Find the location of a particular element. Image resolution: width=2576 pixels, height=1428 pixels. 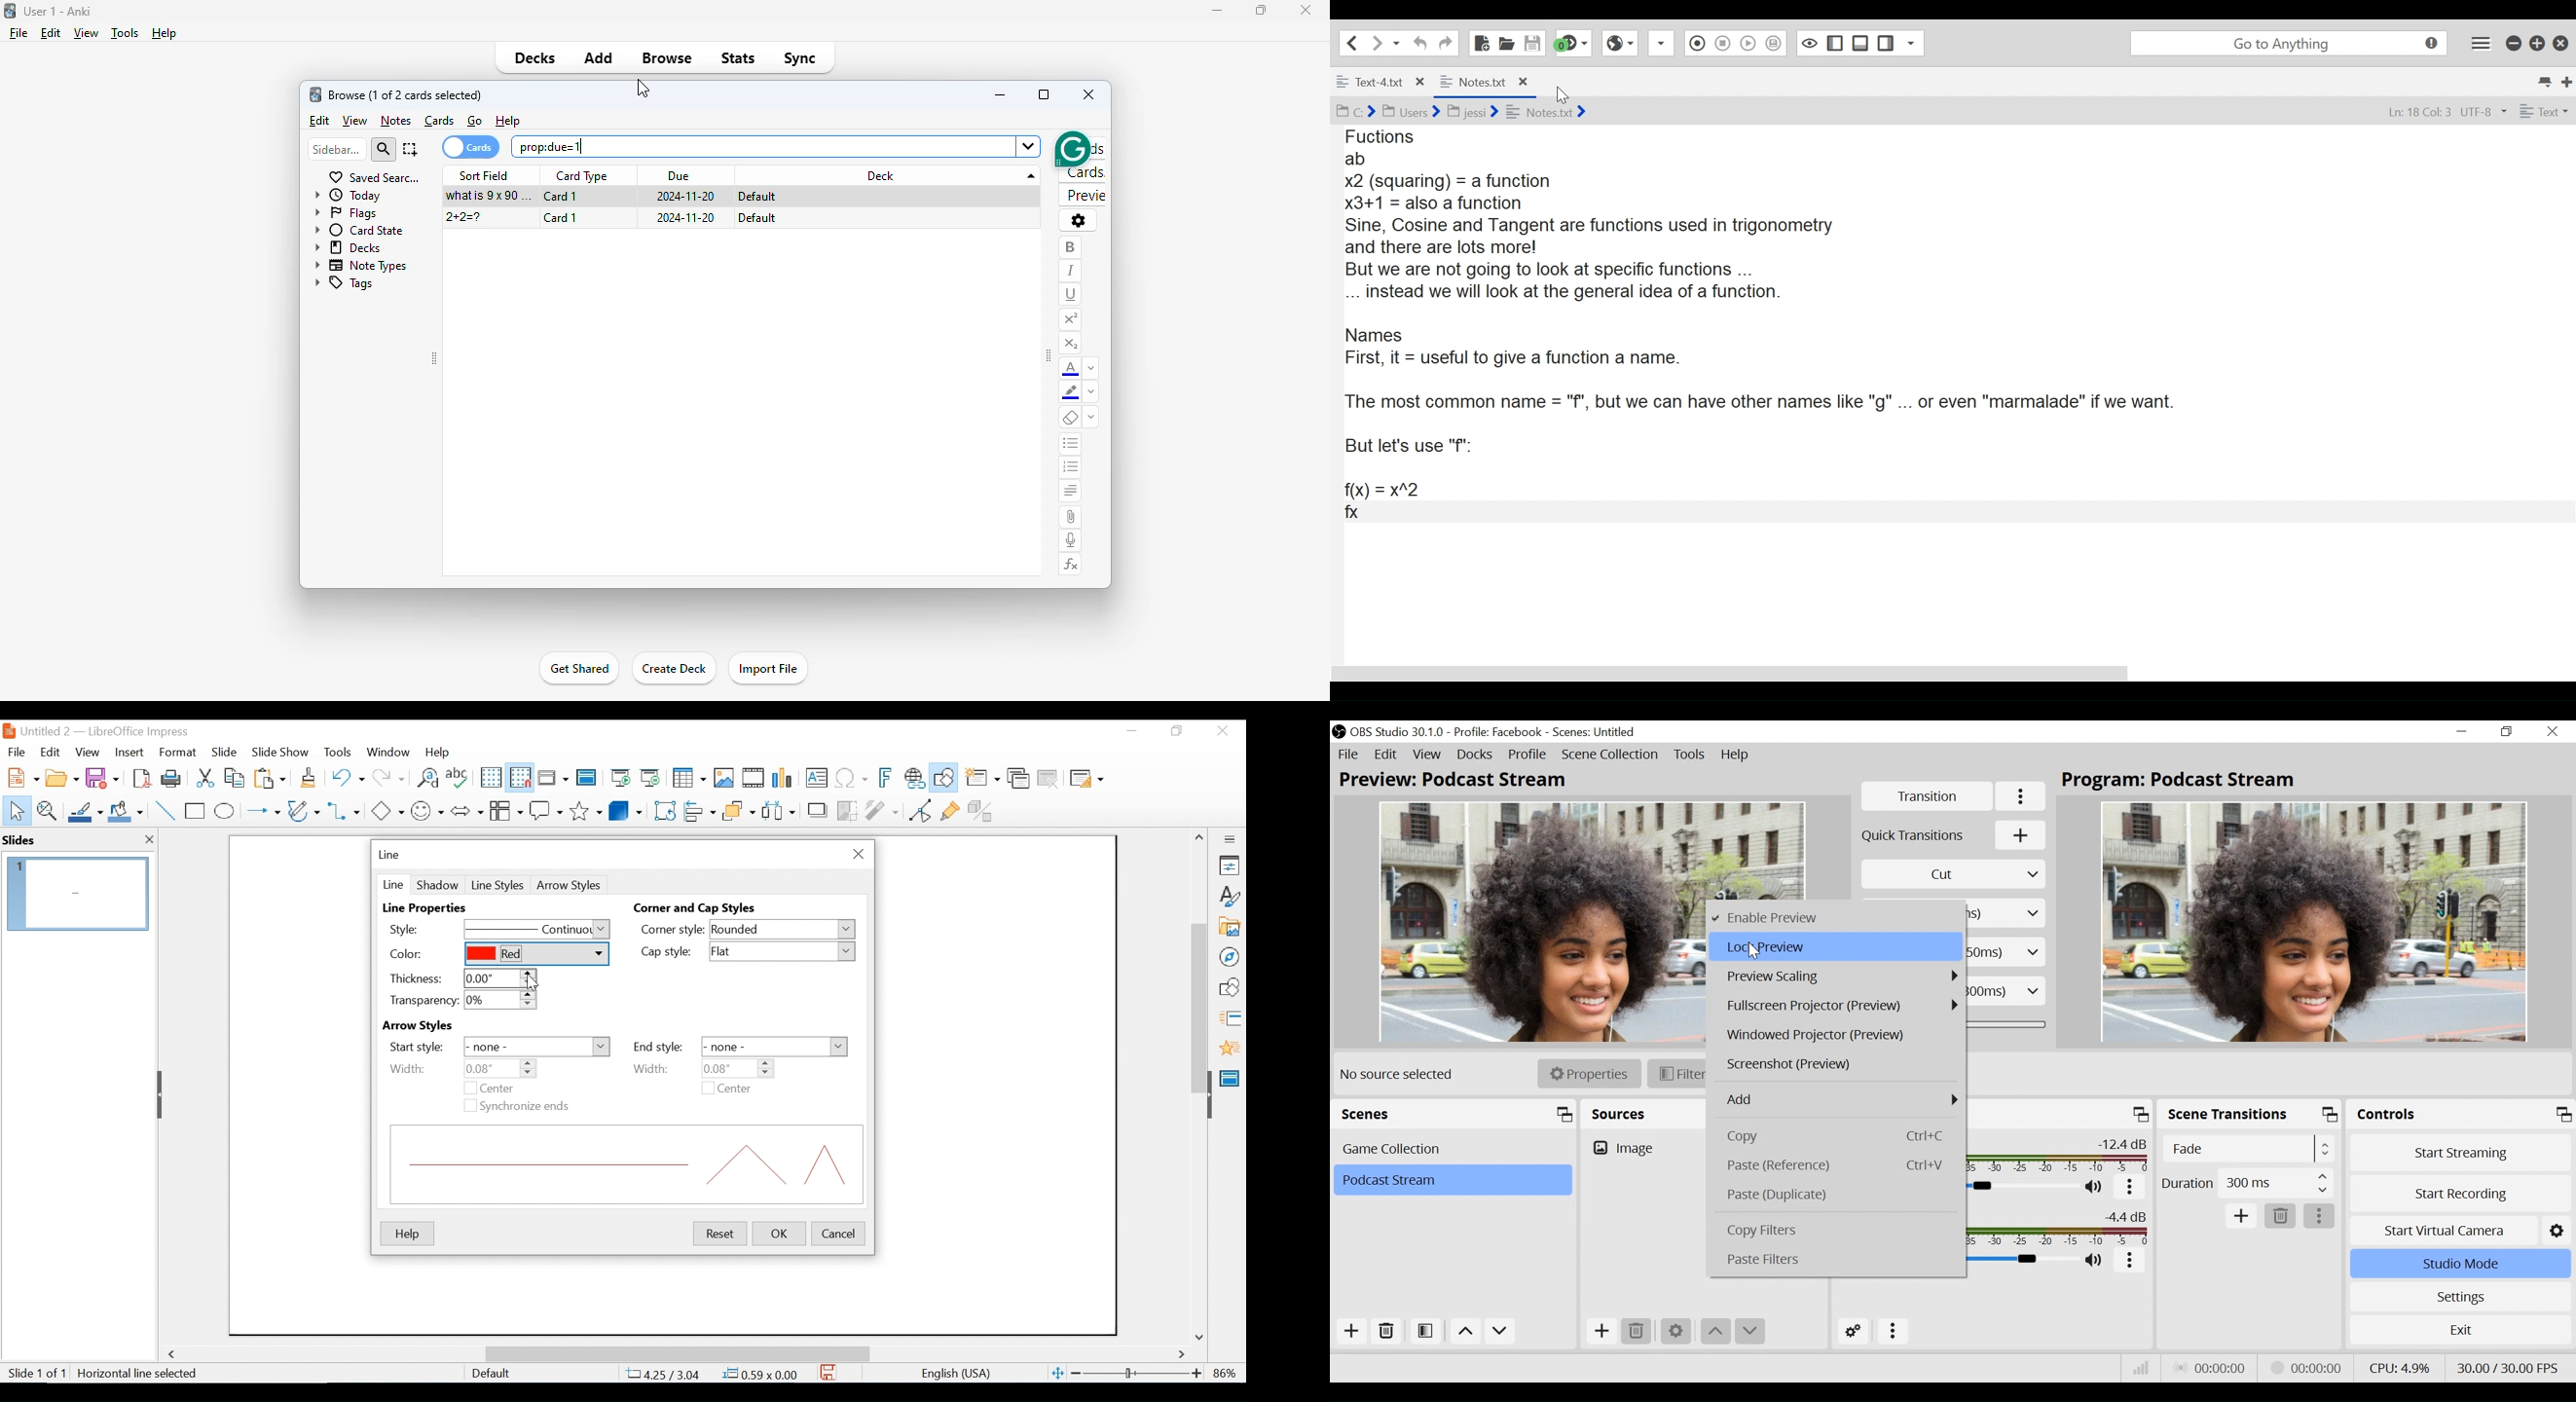

Navigator is located at coordinates (1229, 956).